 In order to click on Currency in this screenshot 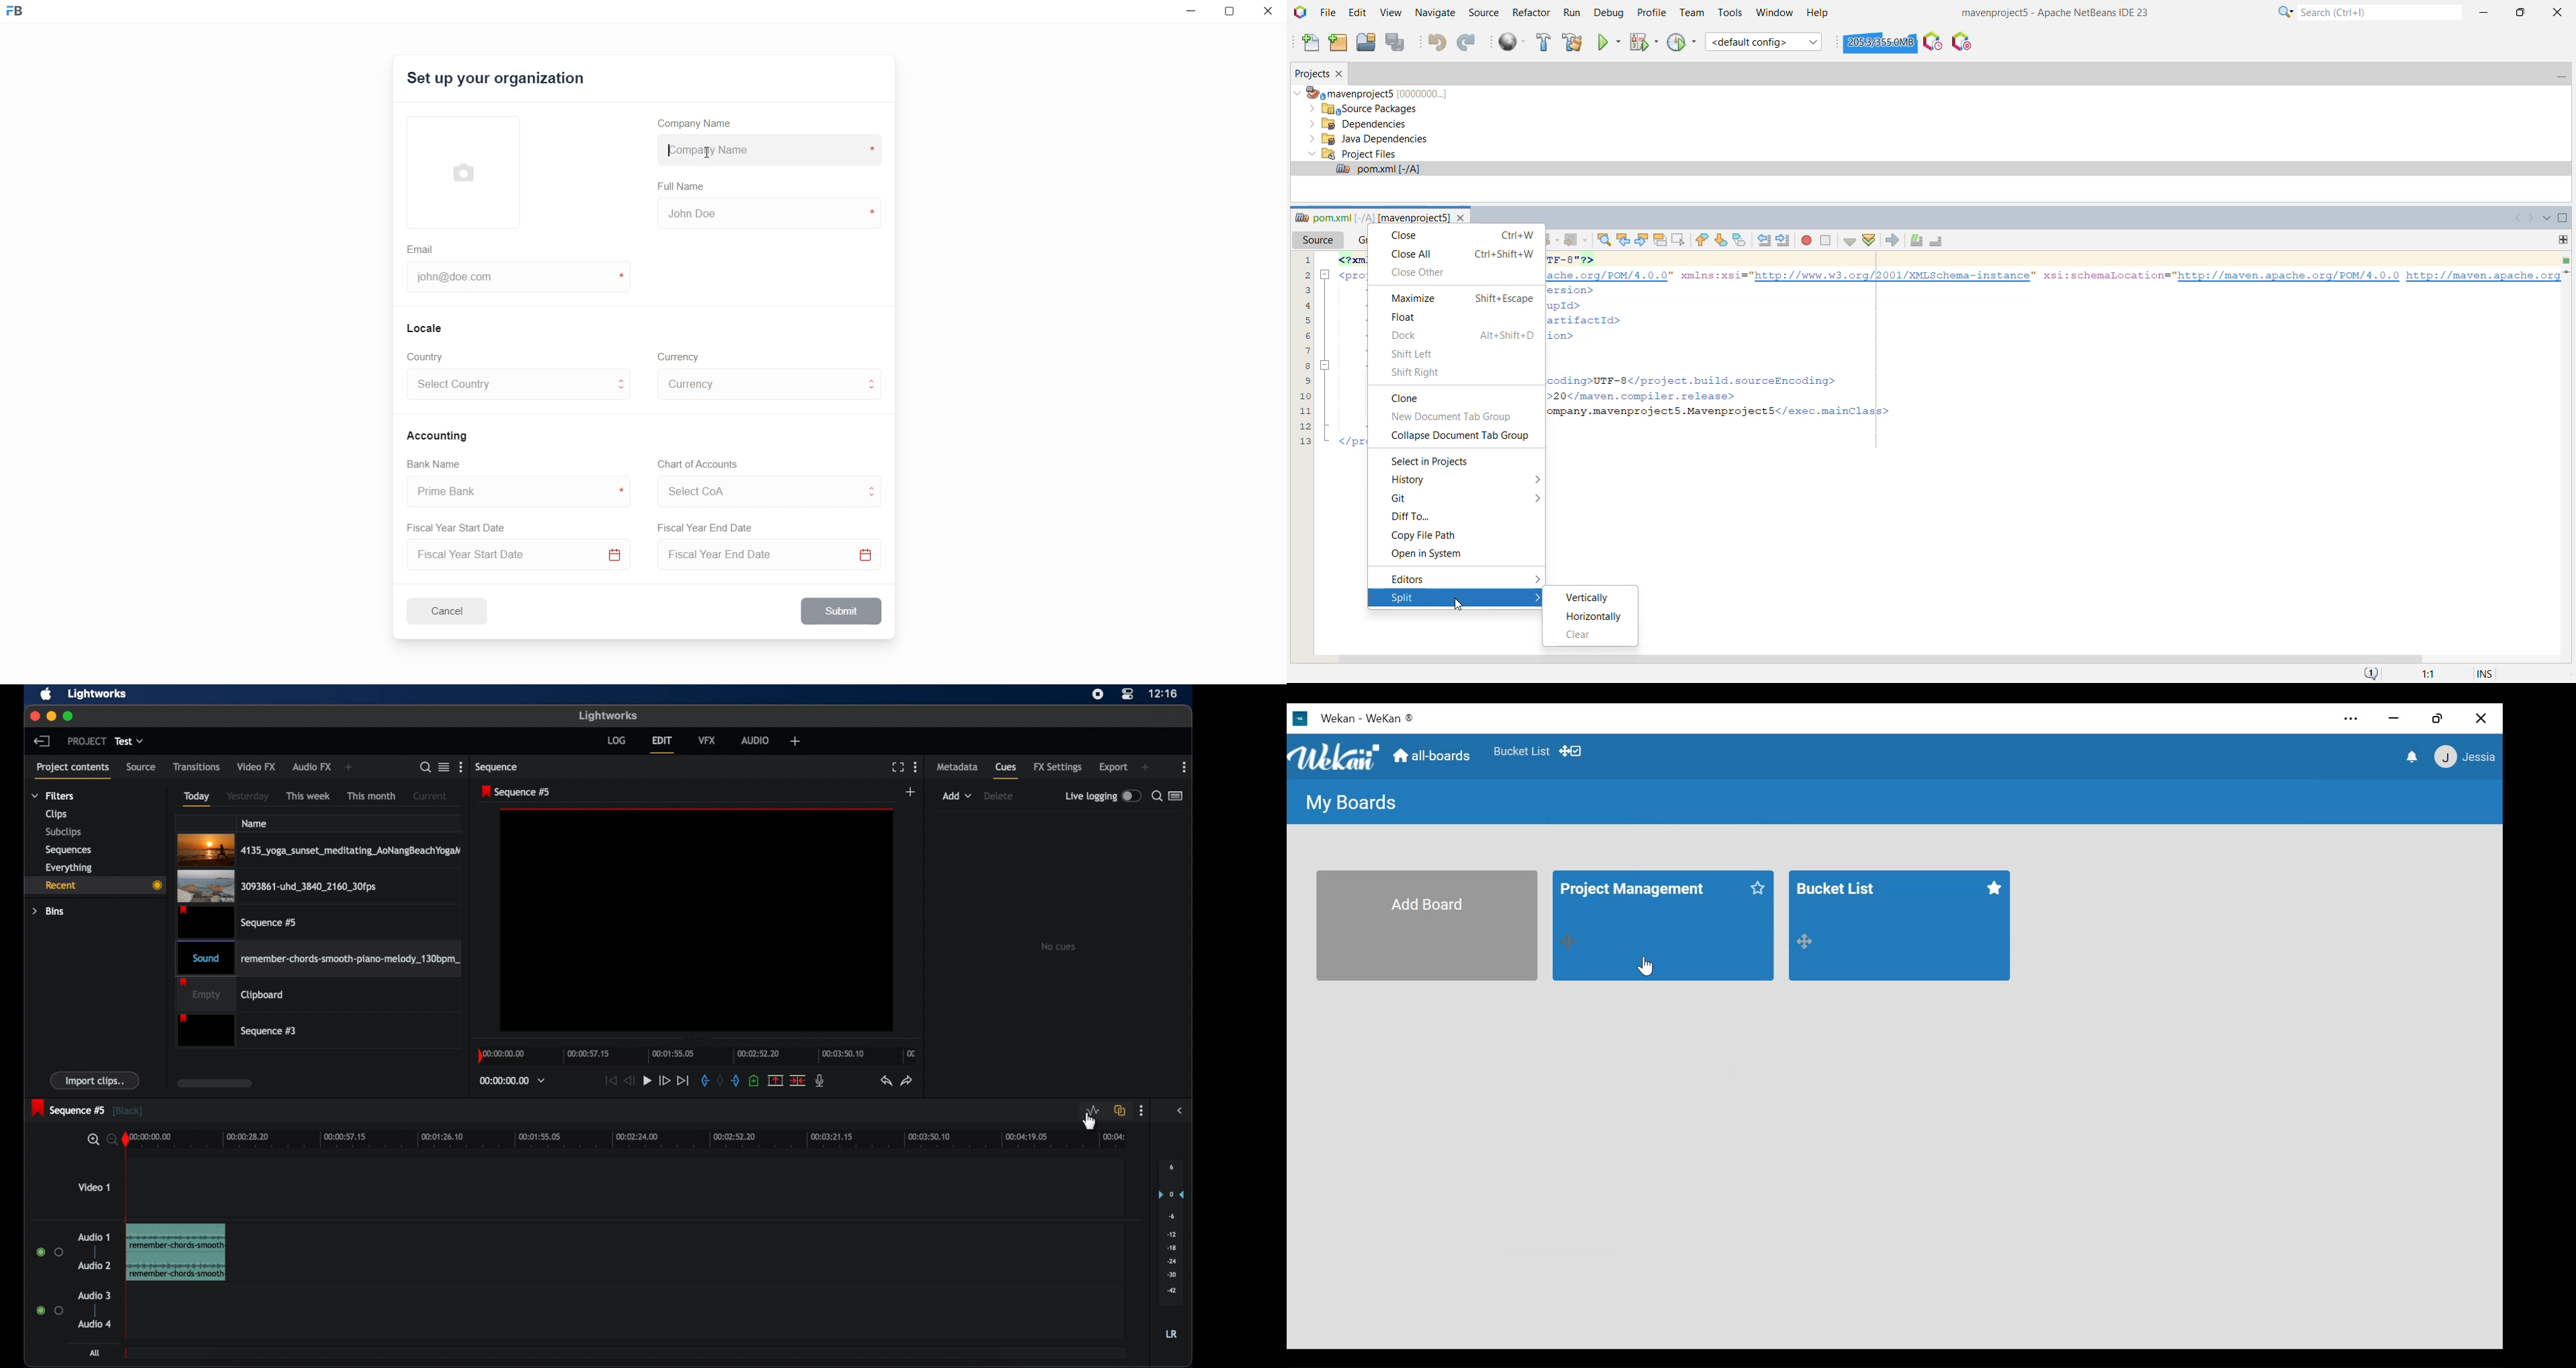, I will do `click(680, 356)`.